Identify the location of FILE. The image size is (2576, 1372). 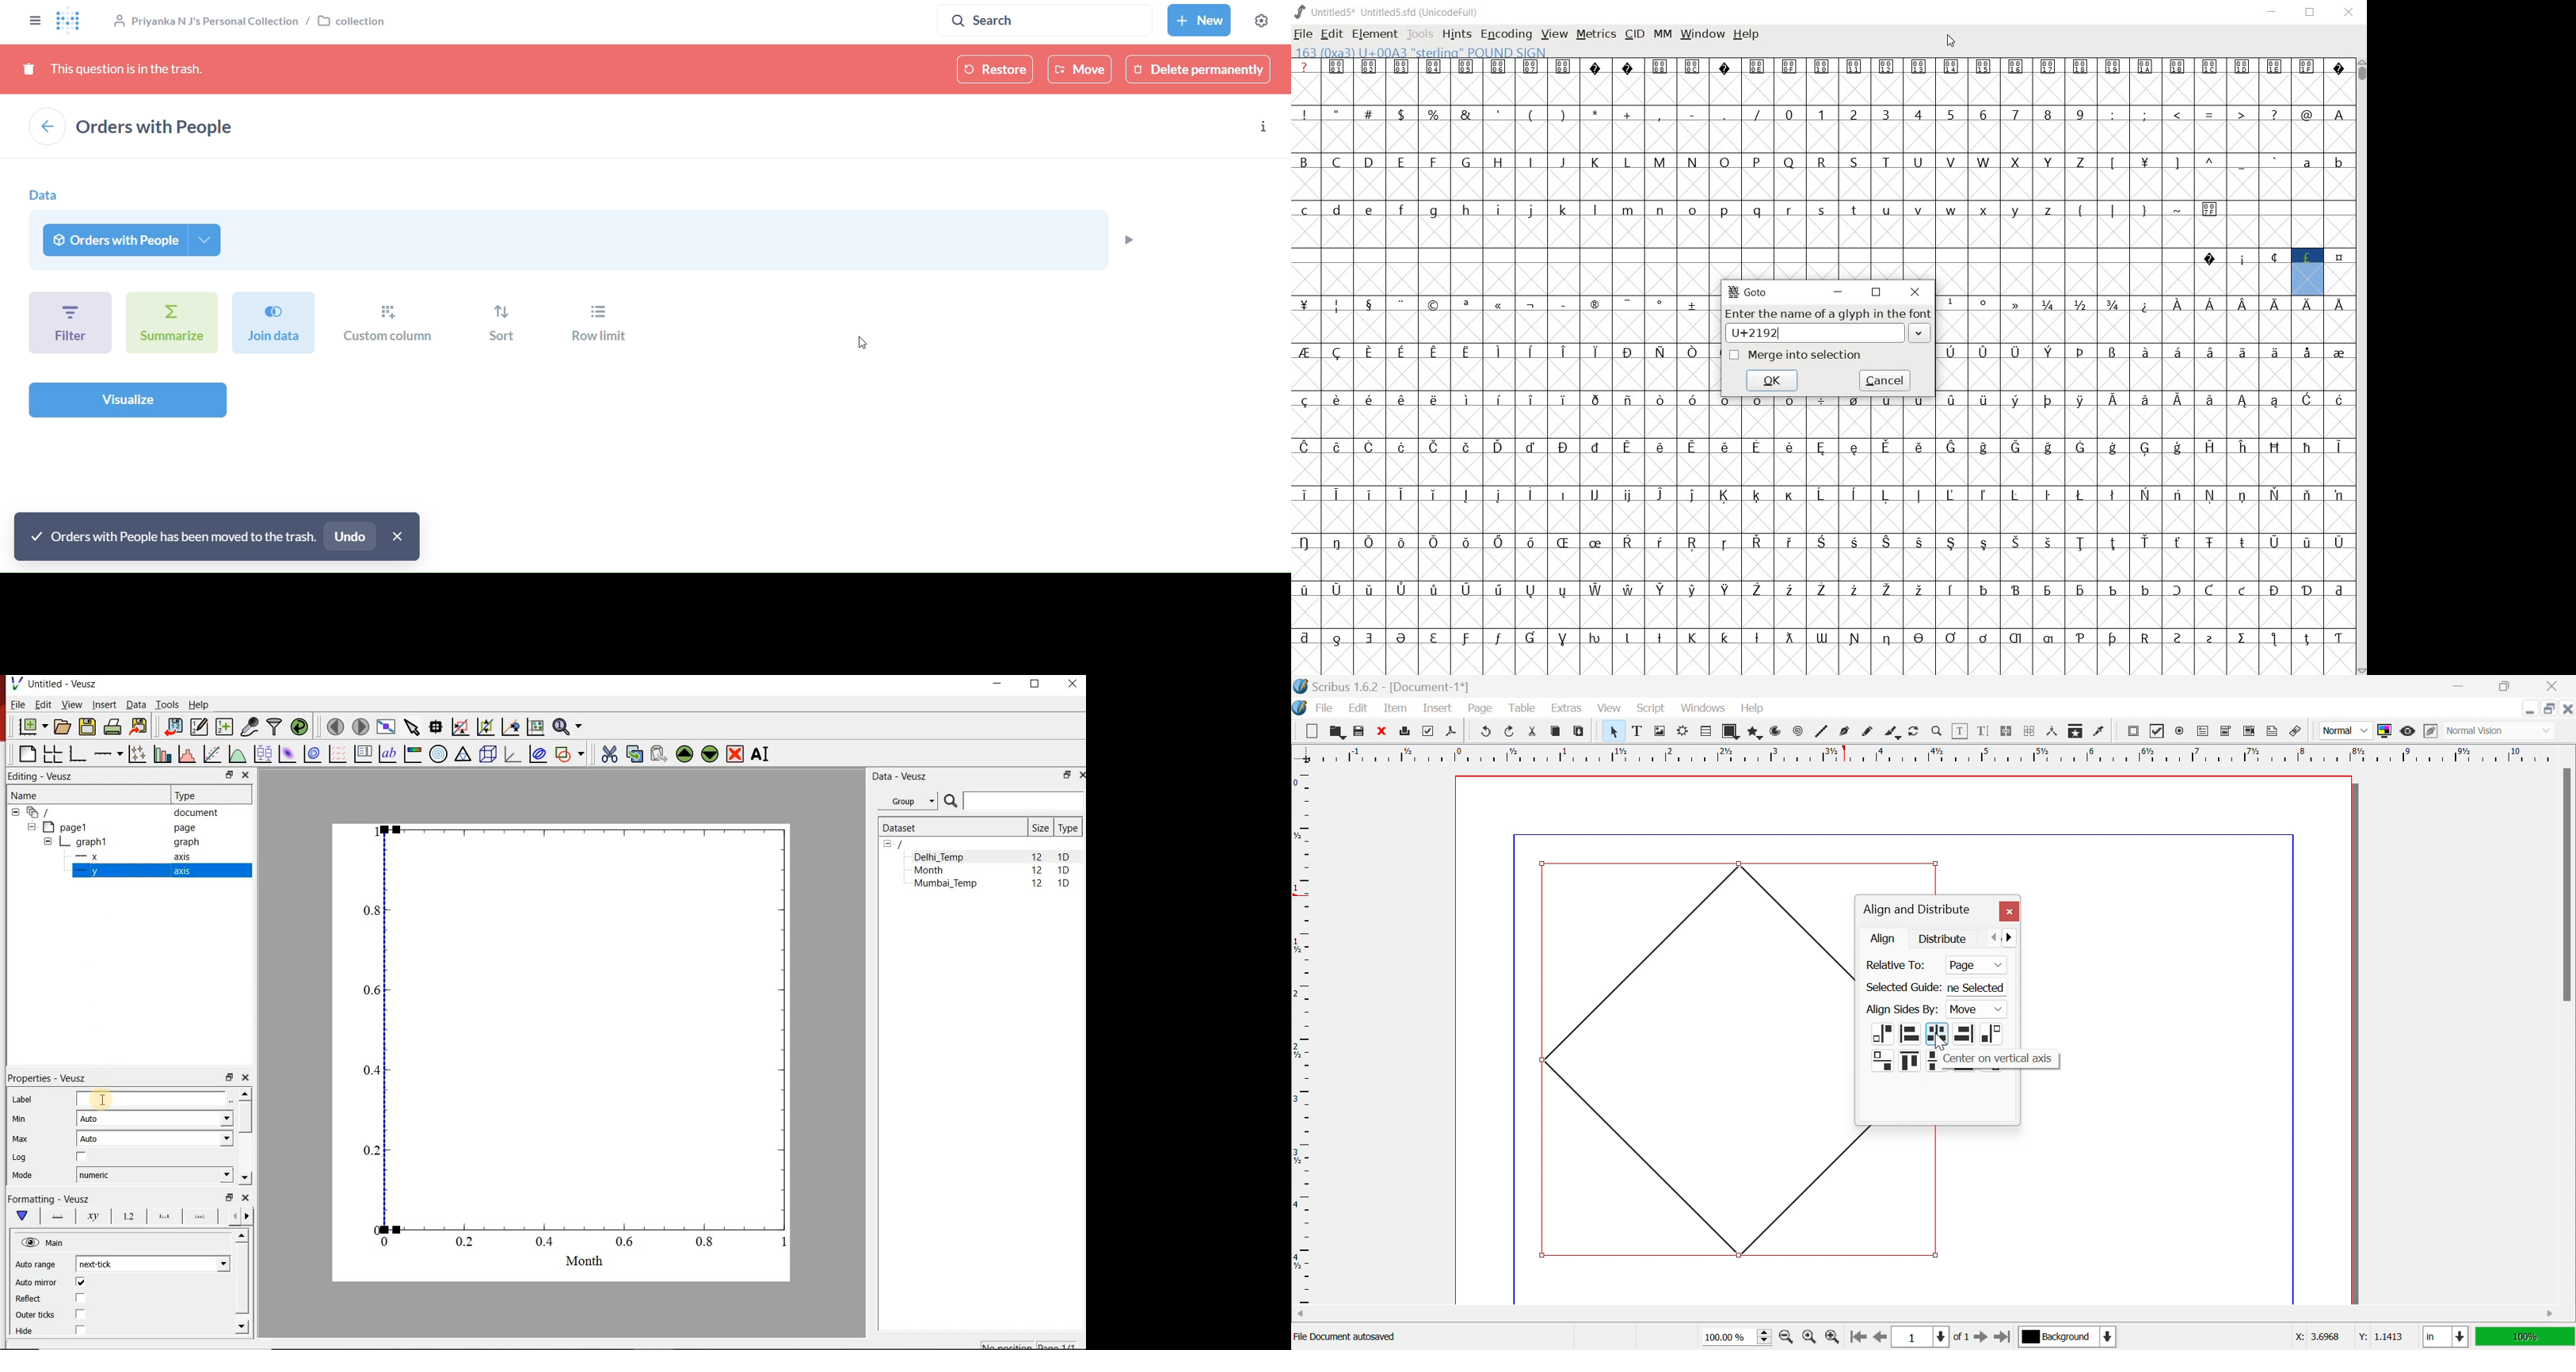
(1304, 33).